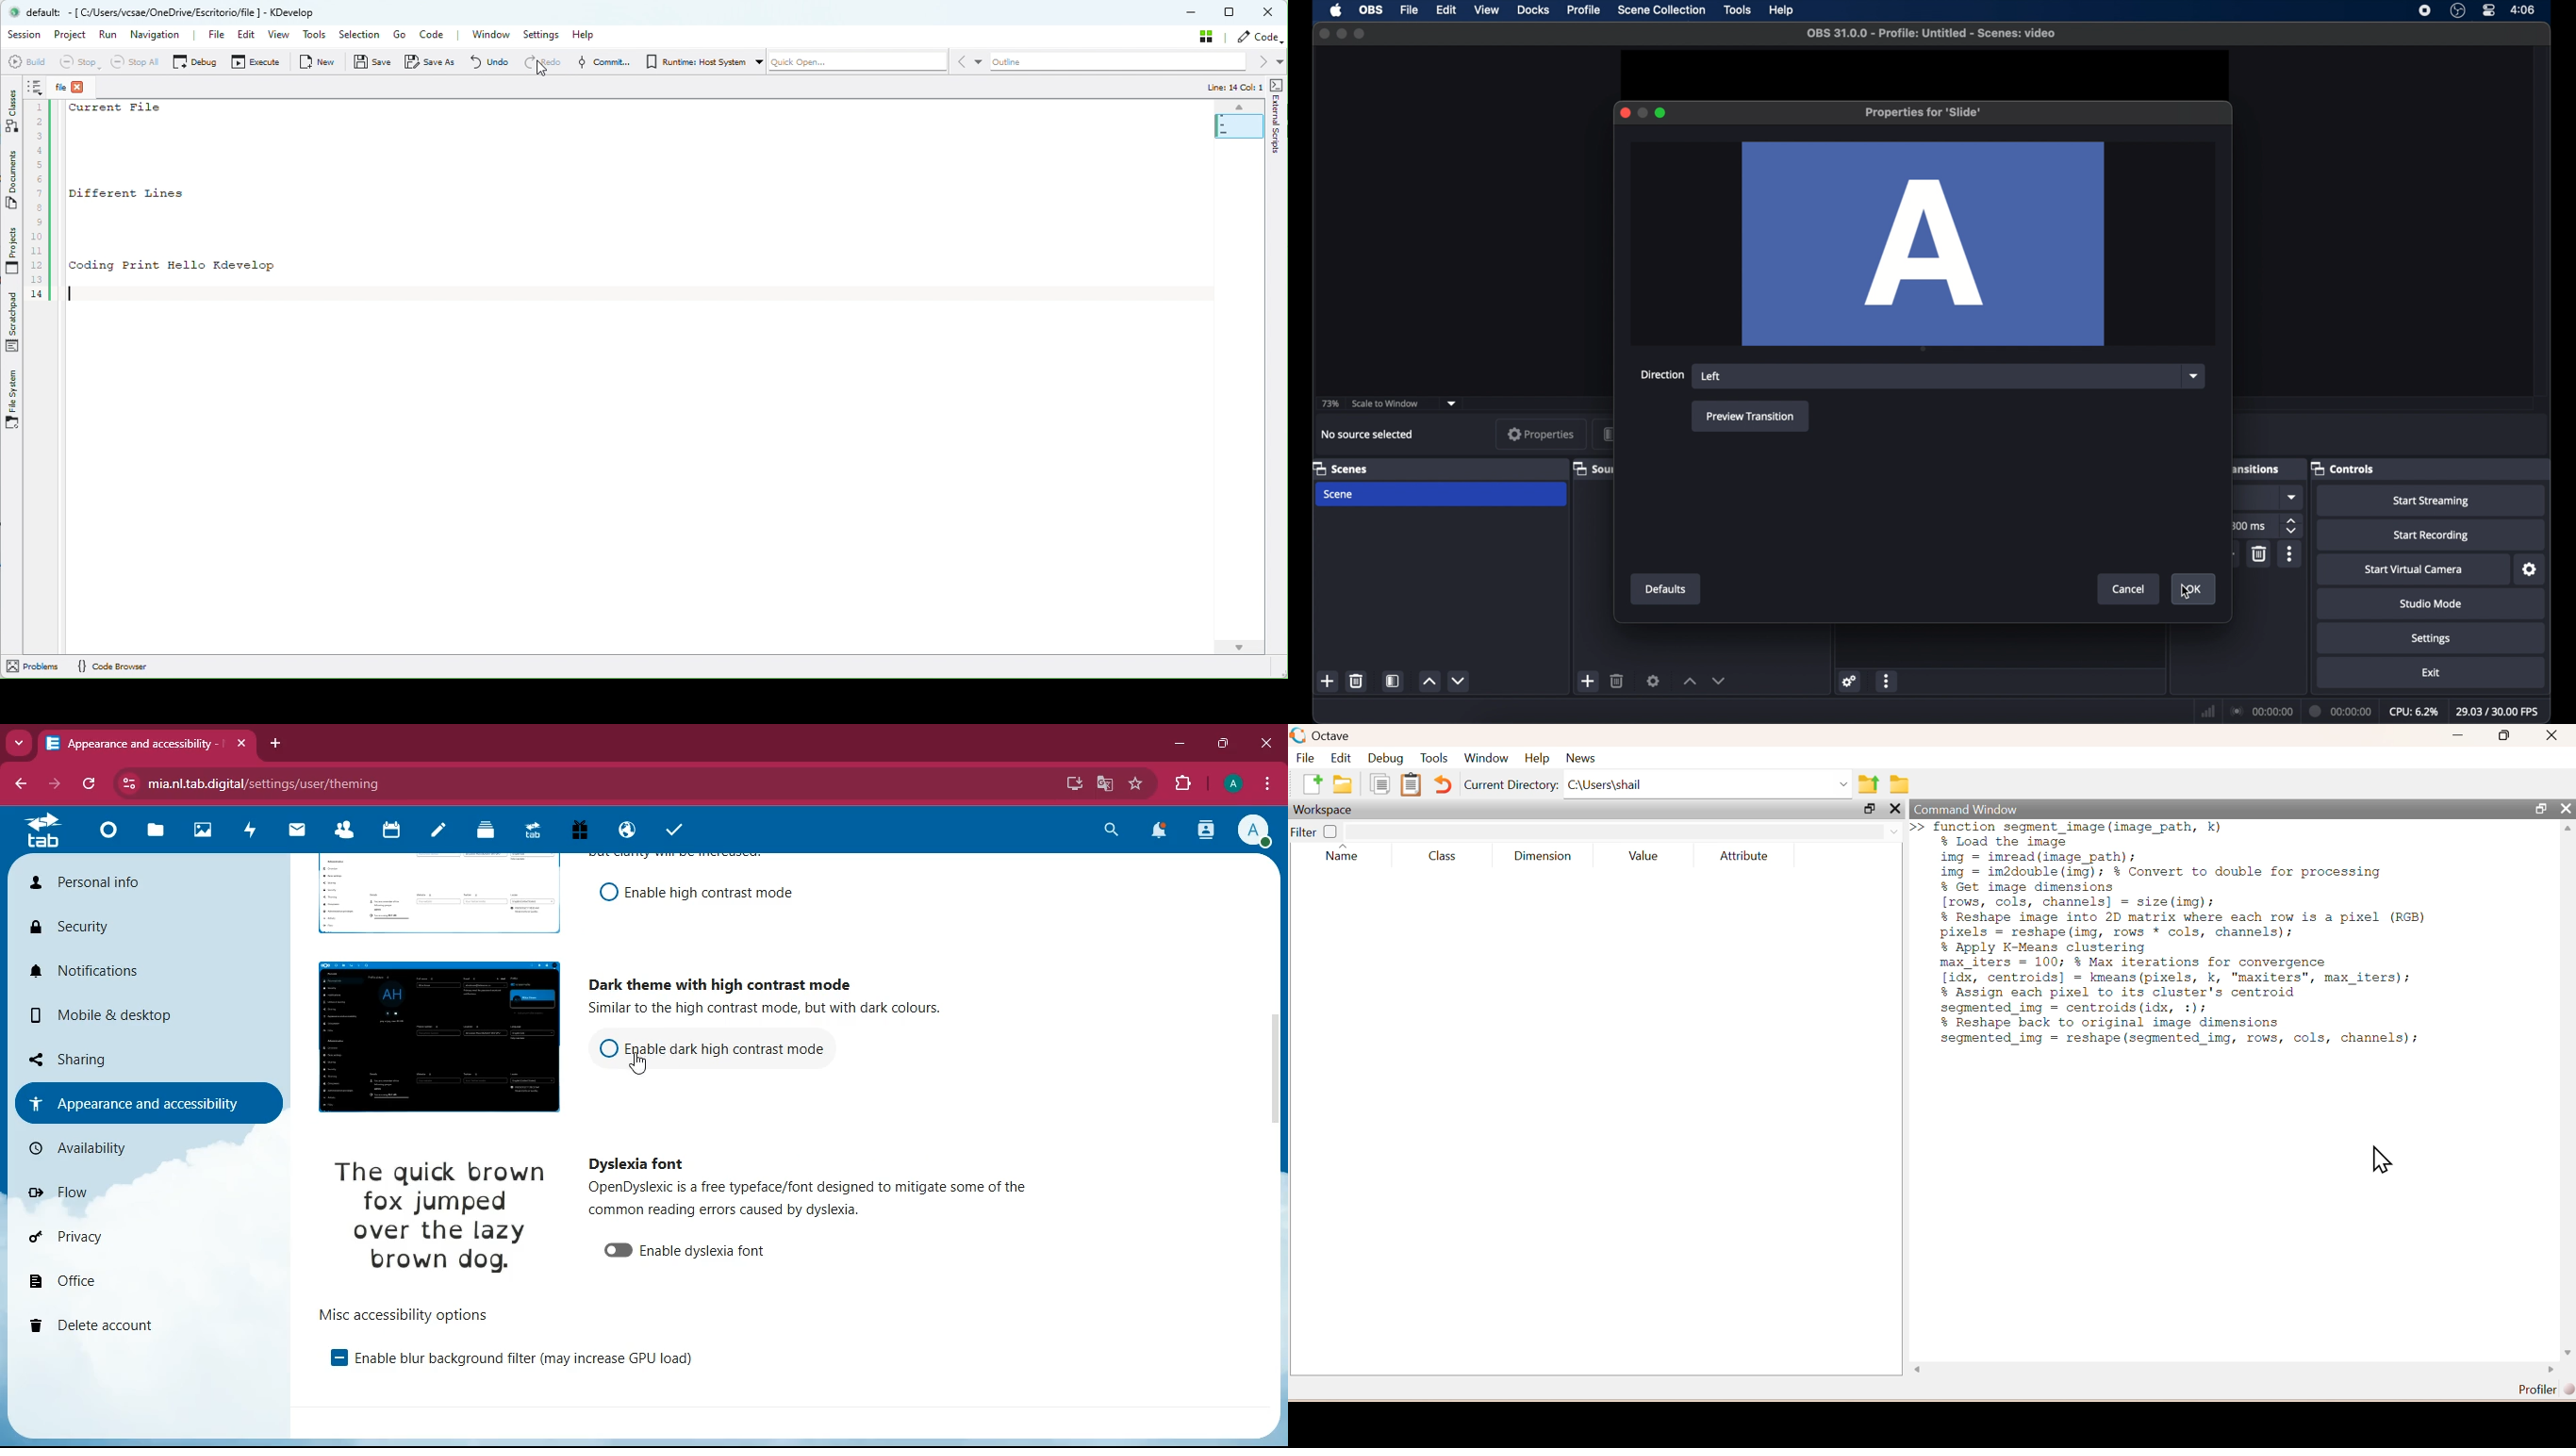 This screenshot has width=2576, height=1456. I want to click on cancel, so click(2130, 589).